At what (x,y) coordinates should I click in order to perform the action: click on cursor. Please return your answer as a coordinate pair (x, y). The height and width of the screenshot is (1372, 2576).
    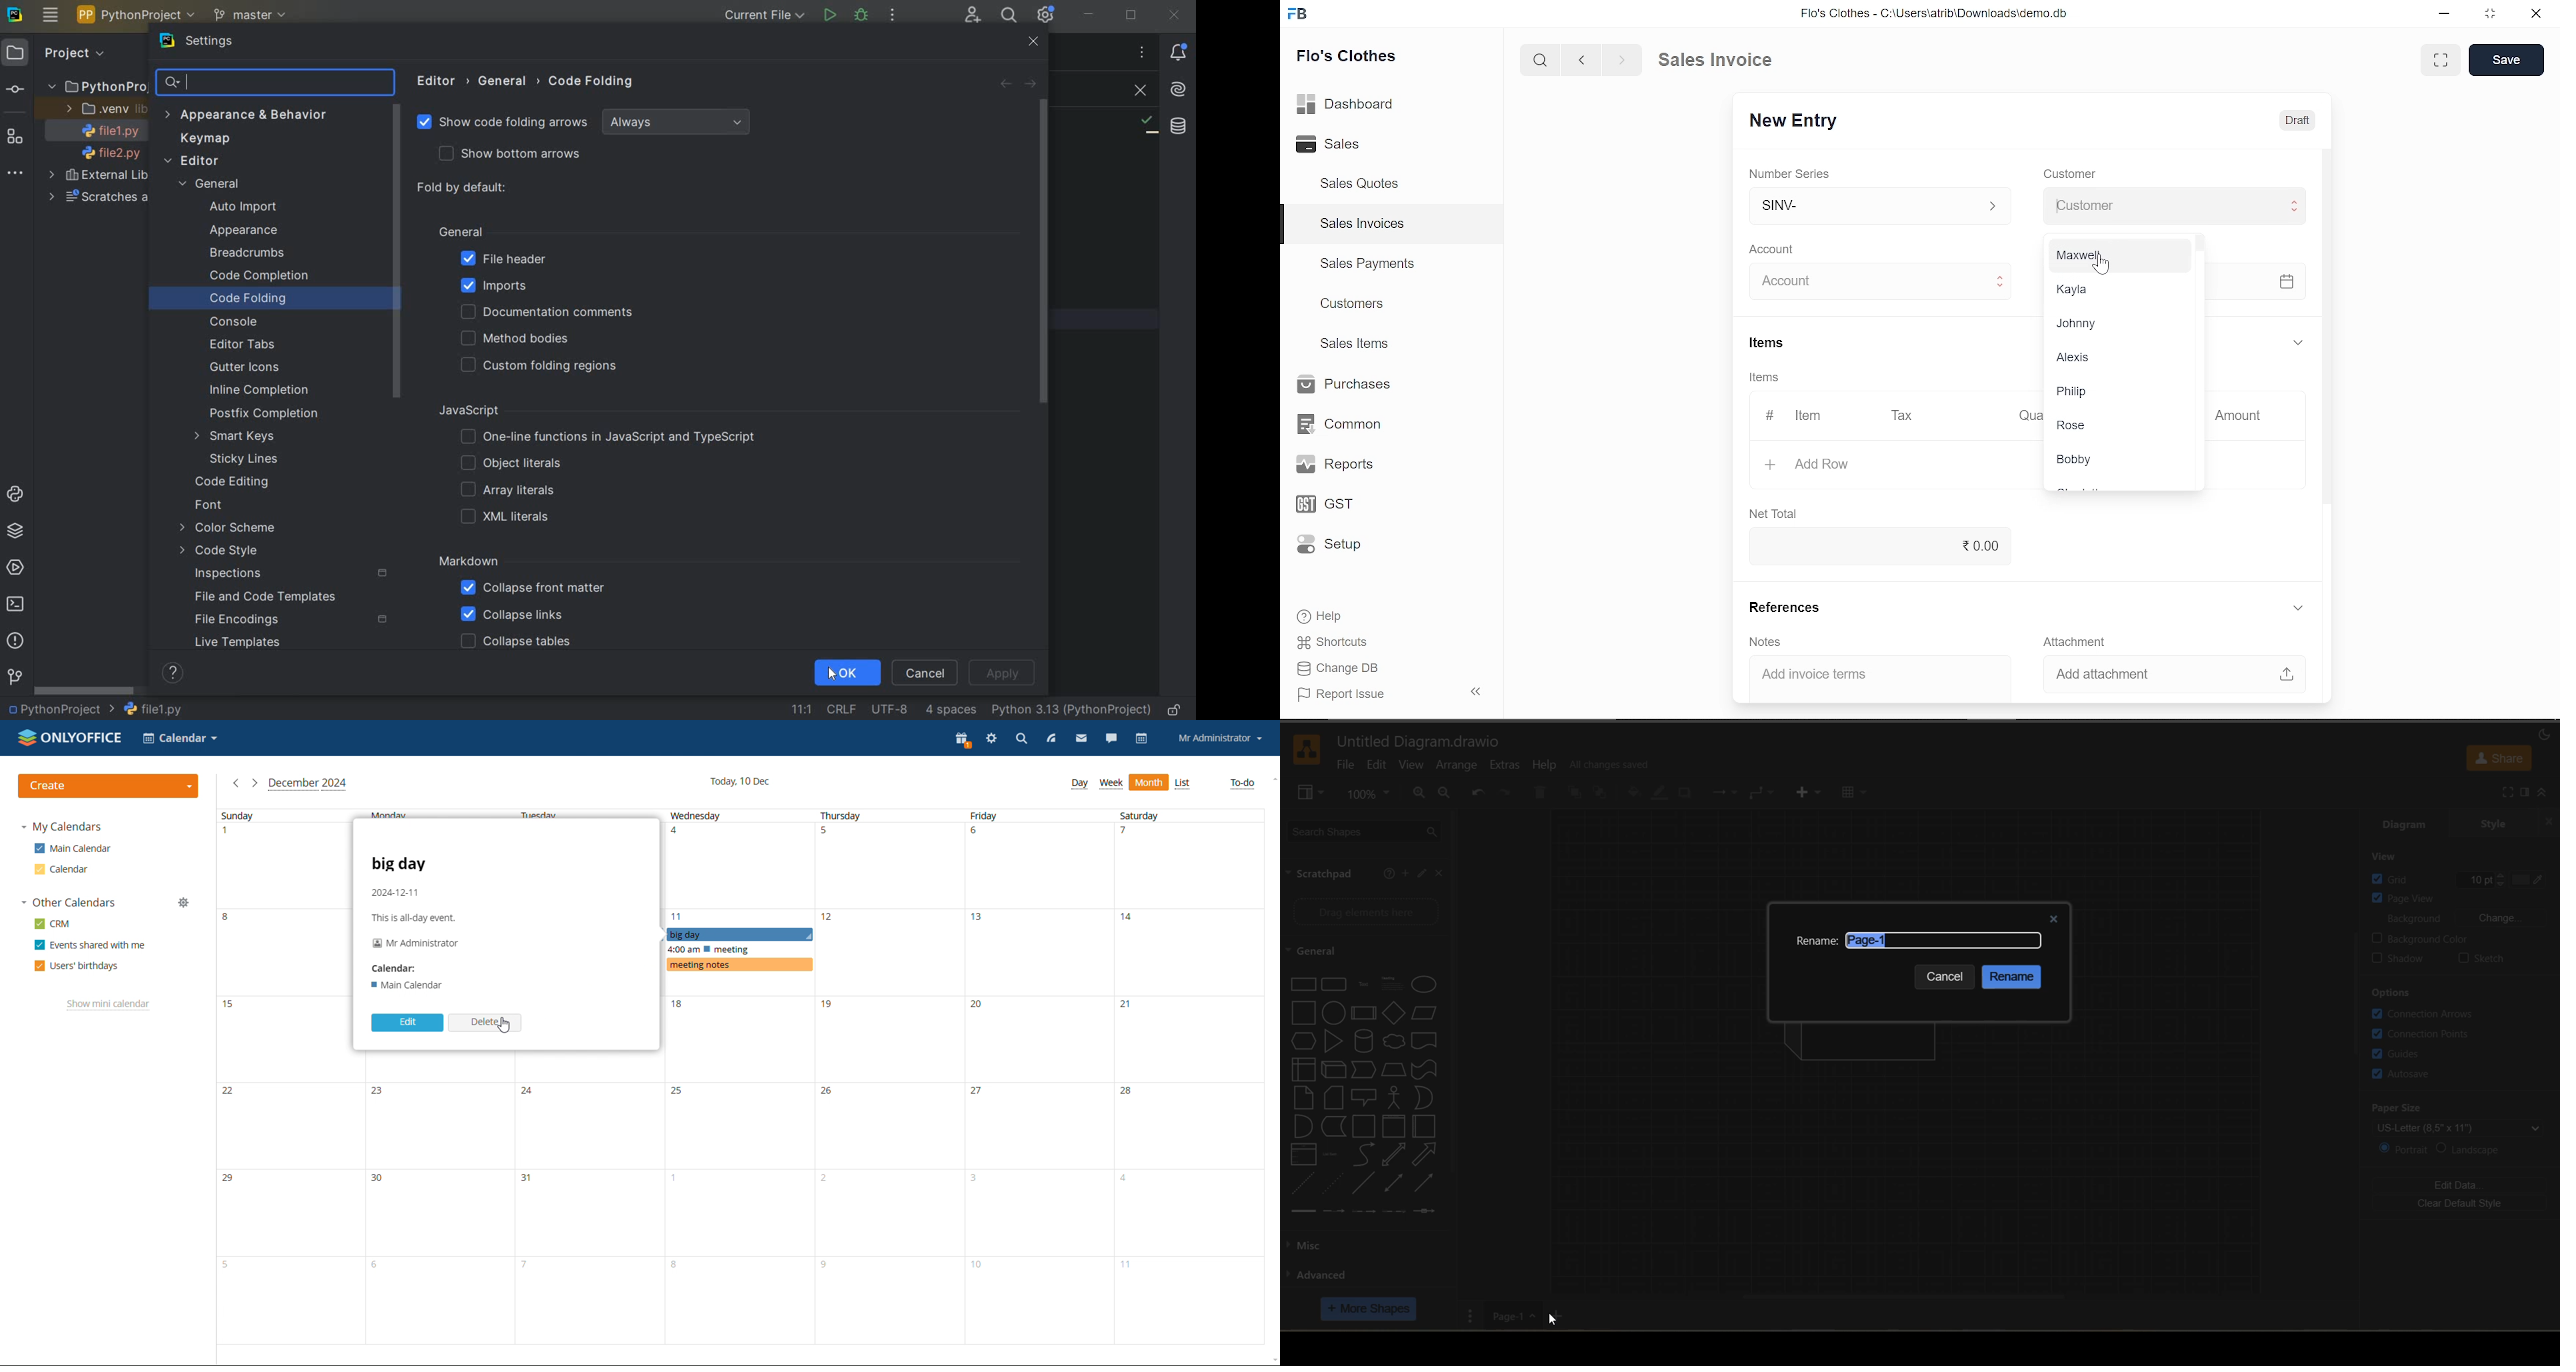
    Looking at the image, I should click on (507, 1030).